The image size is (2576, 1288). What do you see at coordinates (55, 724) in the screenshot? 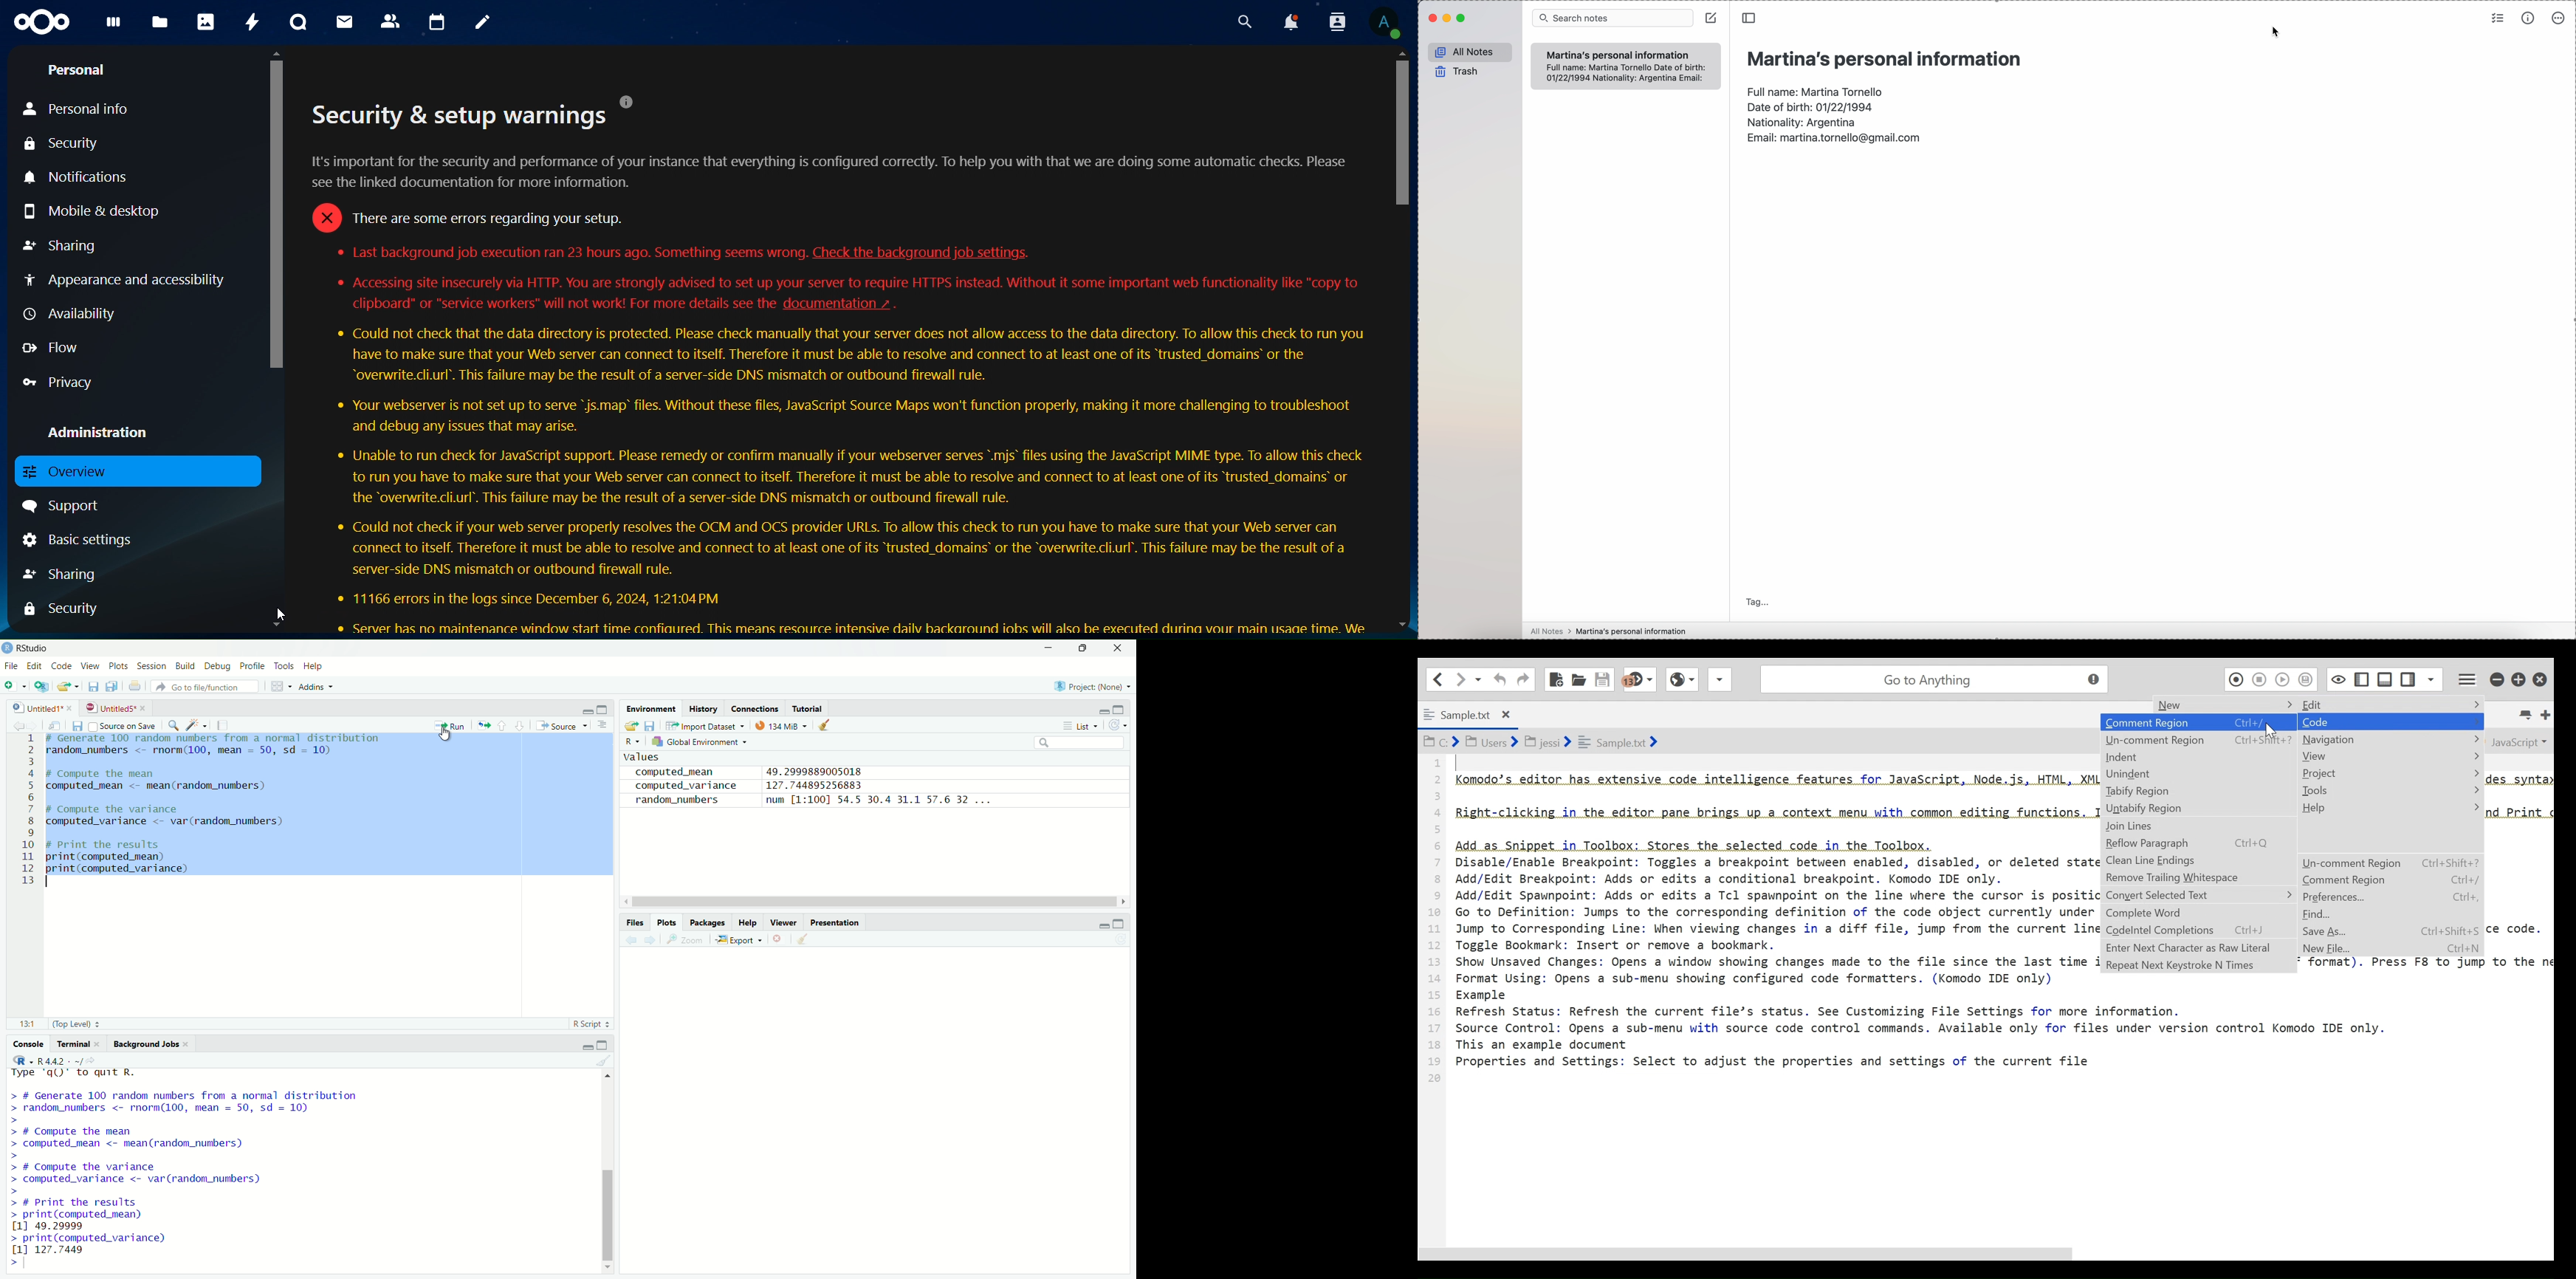
I see `show in new window` at bounding box center [55, 724].